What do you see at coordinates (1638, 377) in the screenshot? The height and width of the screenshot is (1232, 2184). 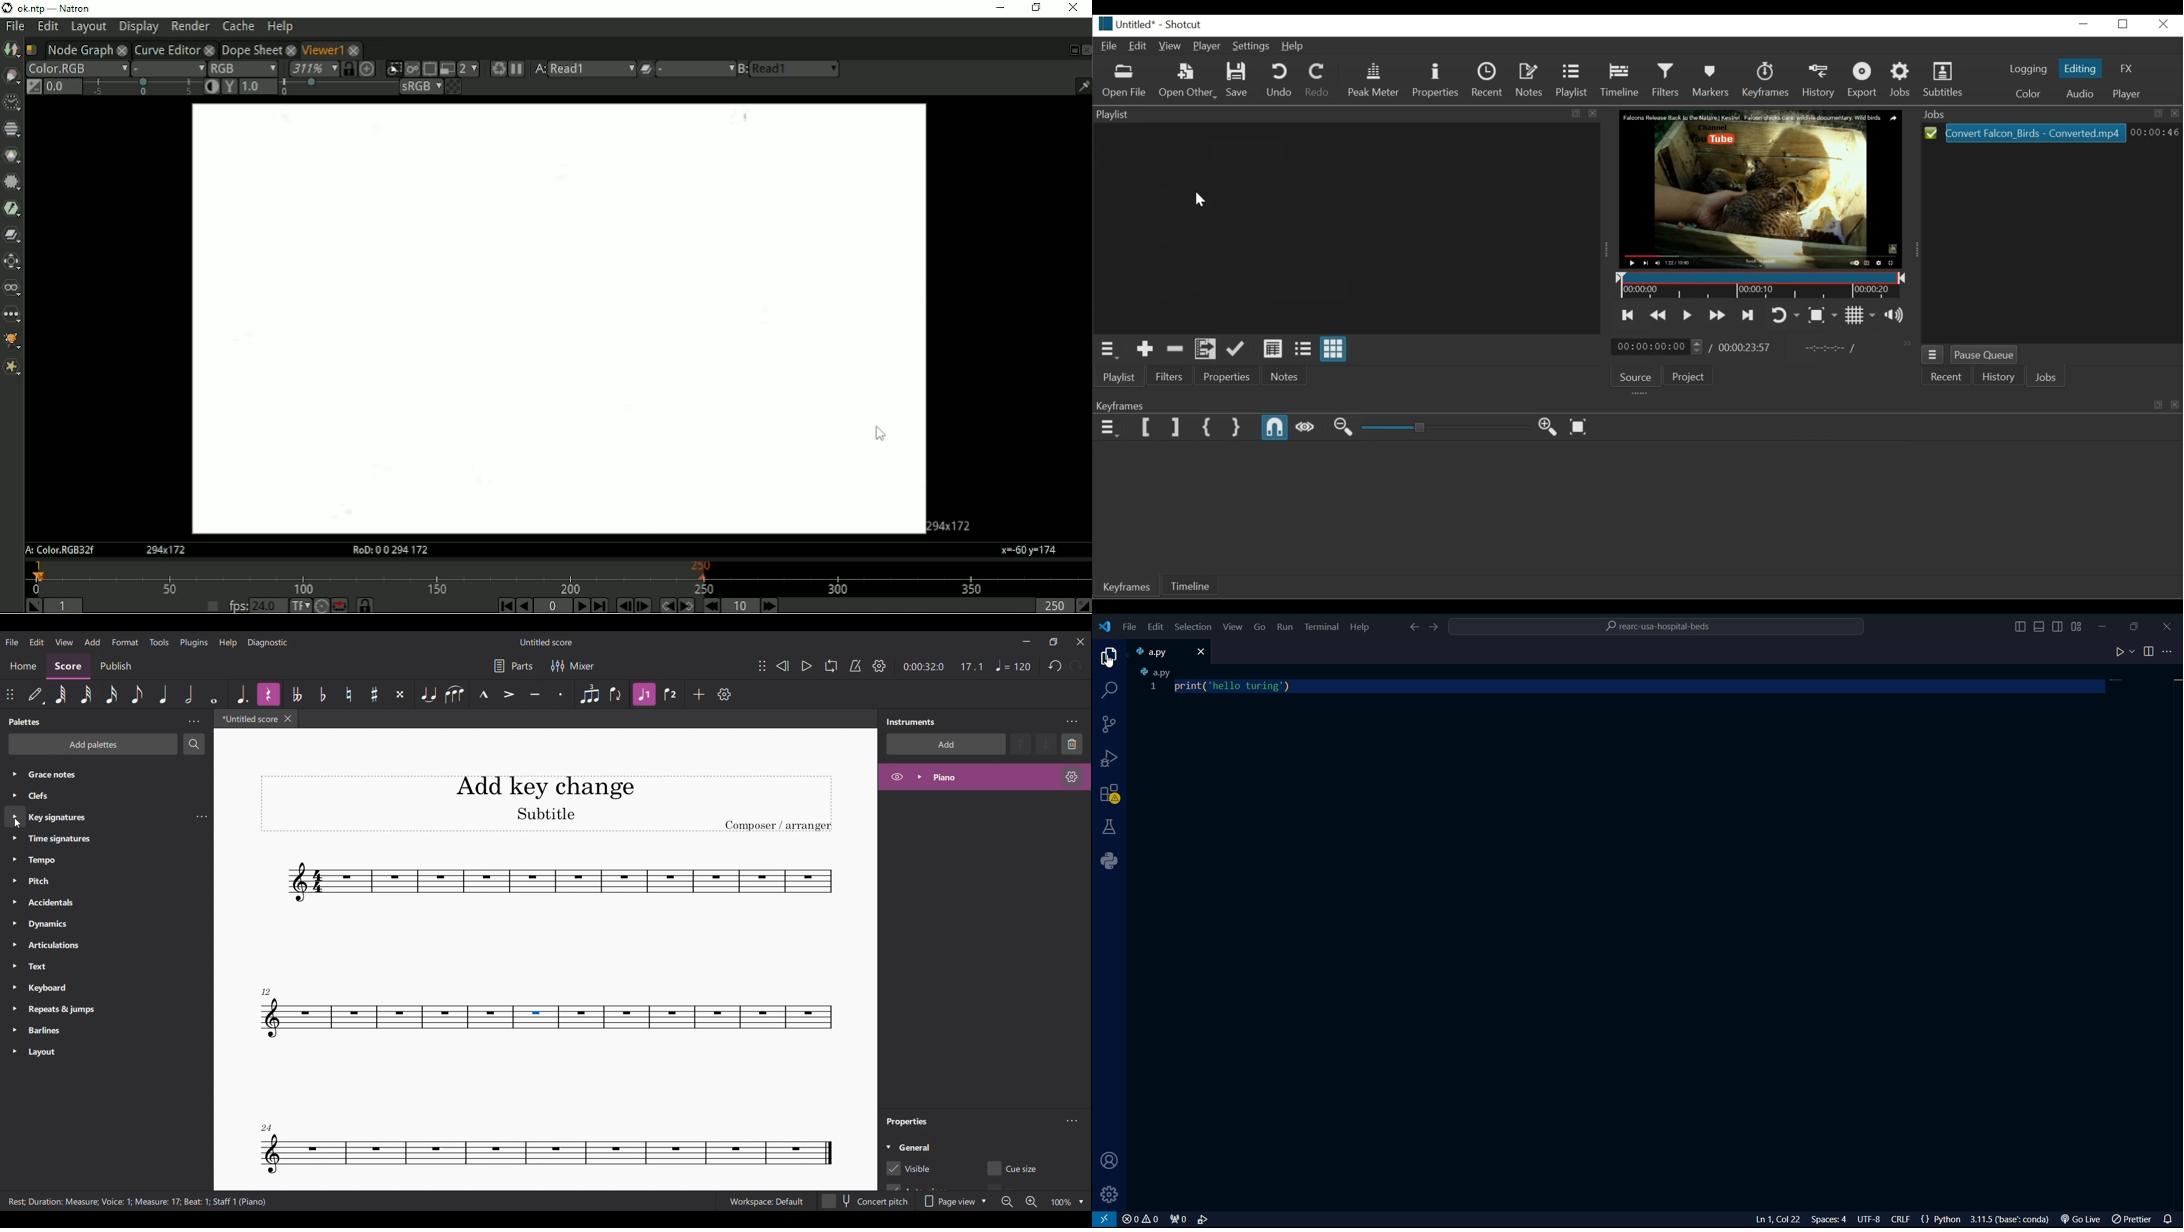 I see `Source` at bounding box center [1638, 377].